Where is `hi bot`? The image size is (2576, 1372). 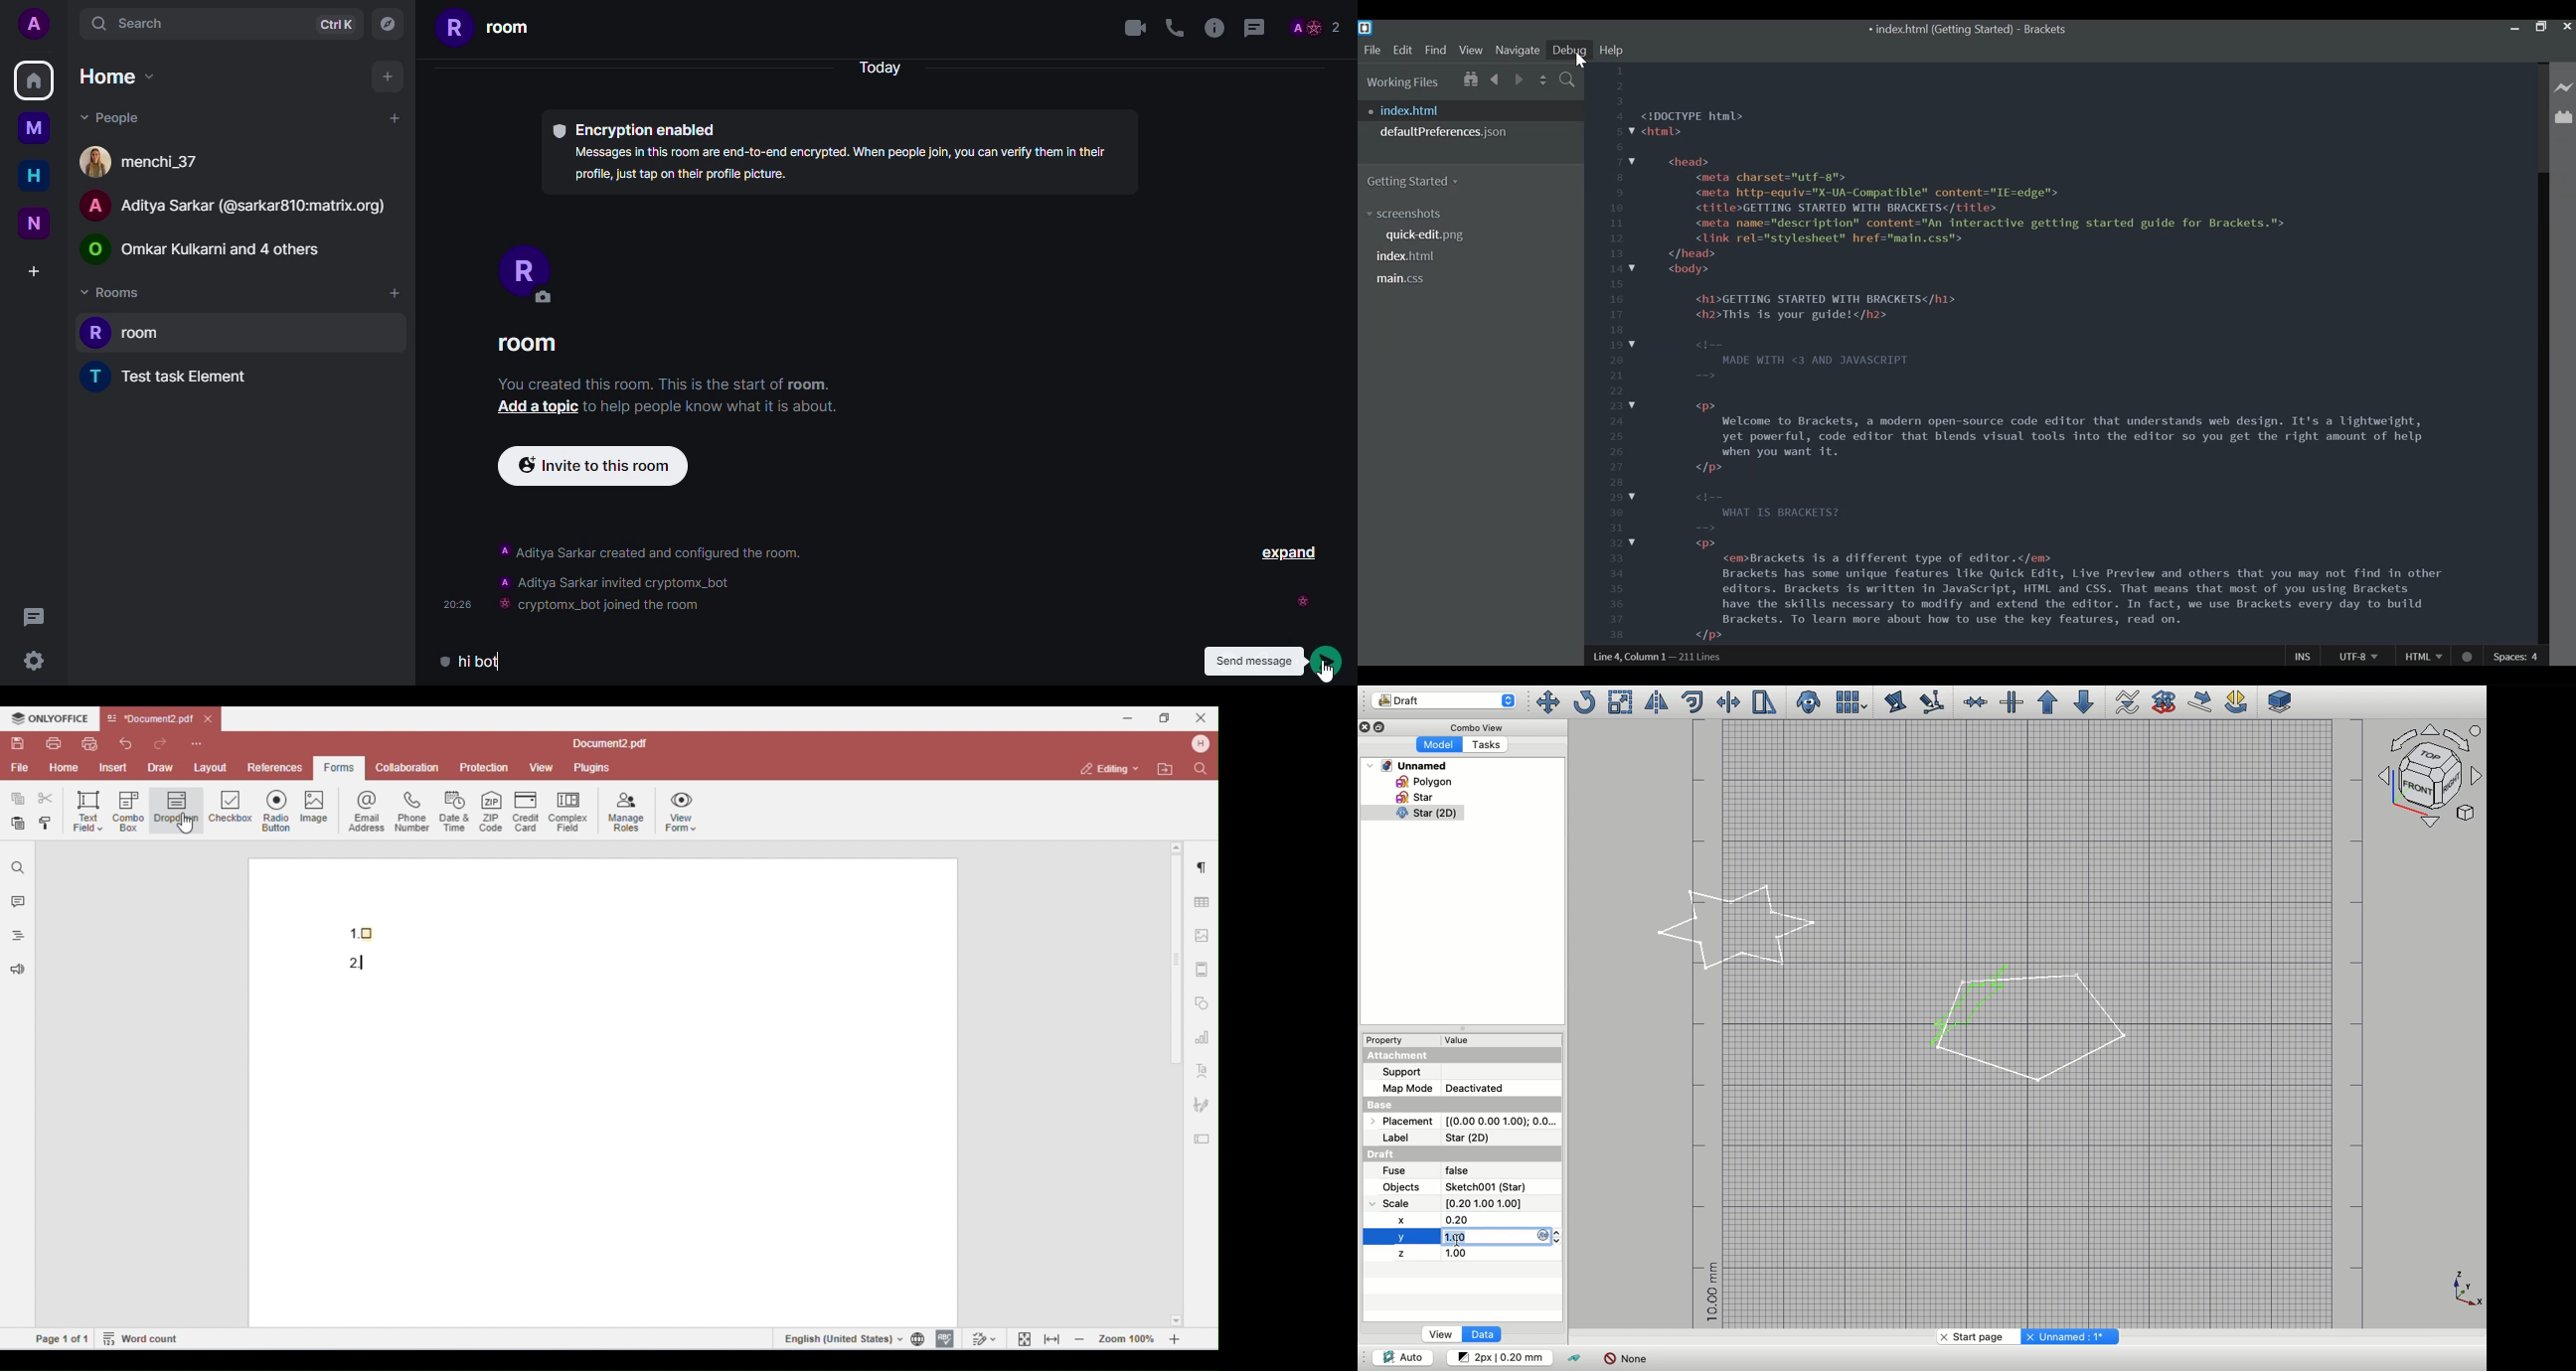
hi bot is located at coordinates (467, 662).